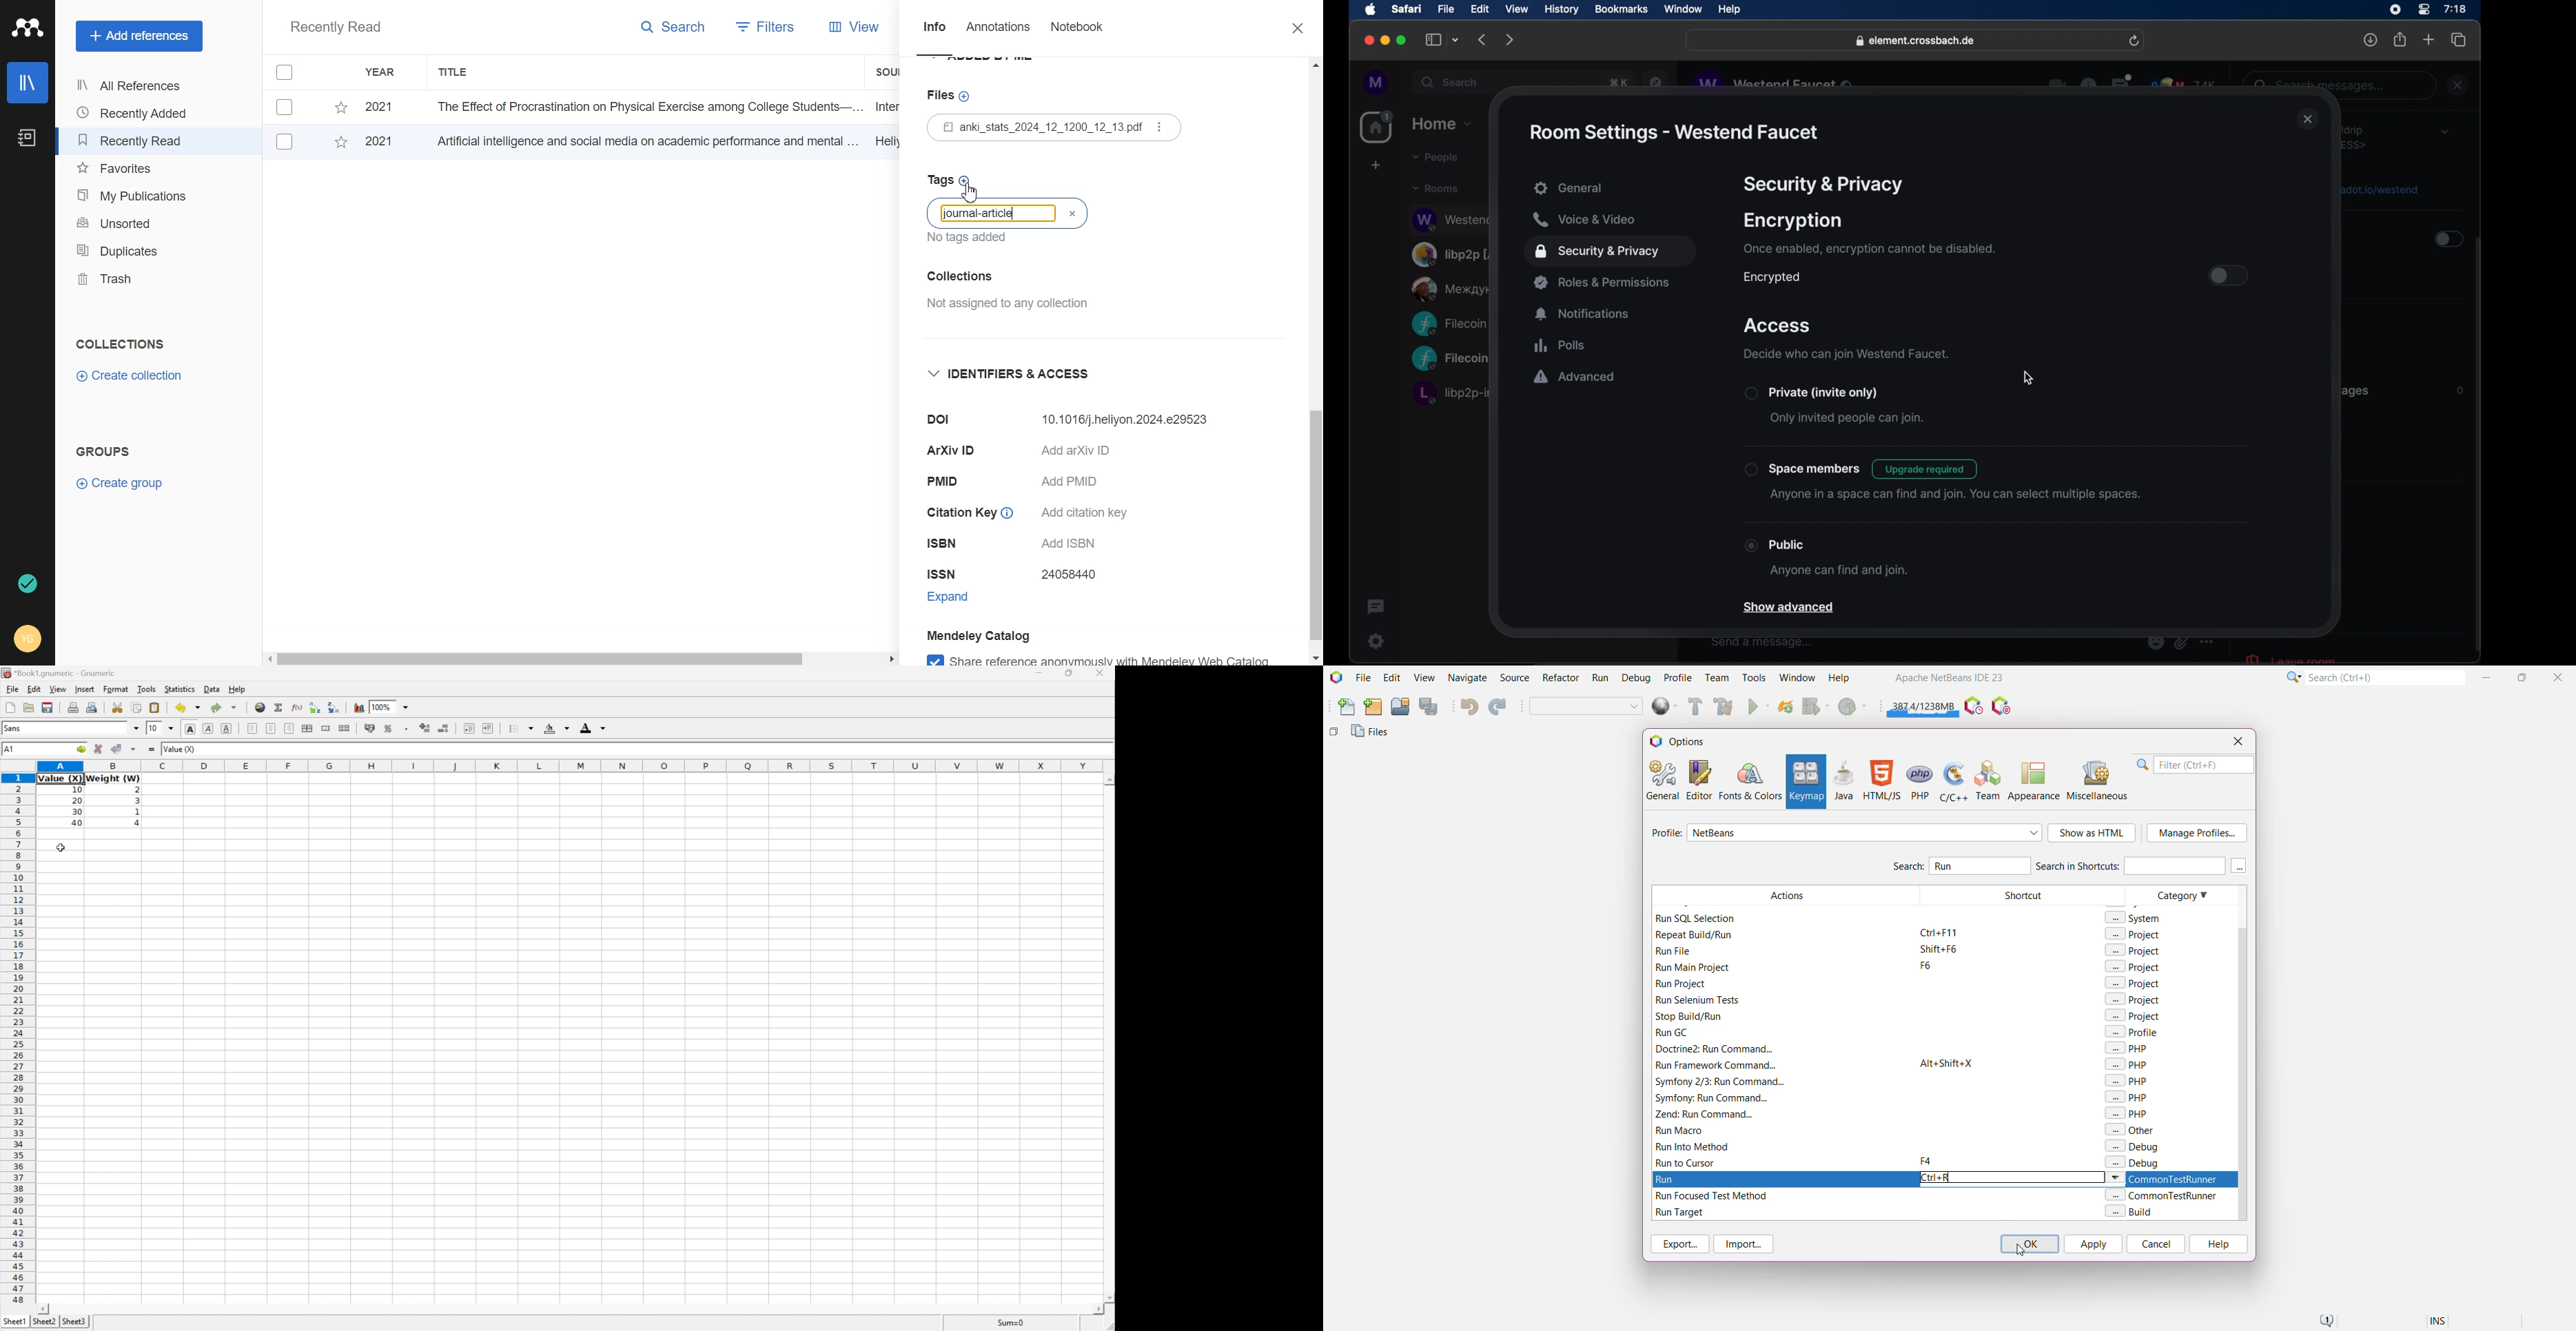 The image size is (2576, 1344). Describe the element at coordinates (1000, 30) in the screenshot. I see `Annotations` at that location.